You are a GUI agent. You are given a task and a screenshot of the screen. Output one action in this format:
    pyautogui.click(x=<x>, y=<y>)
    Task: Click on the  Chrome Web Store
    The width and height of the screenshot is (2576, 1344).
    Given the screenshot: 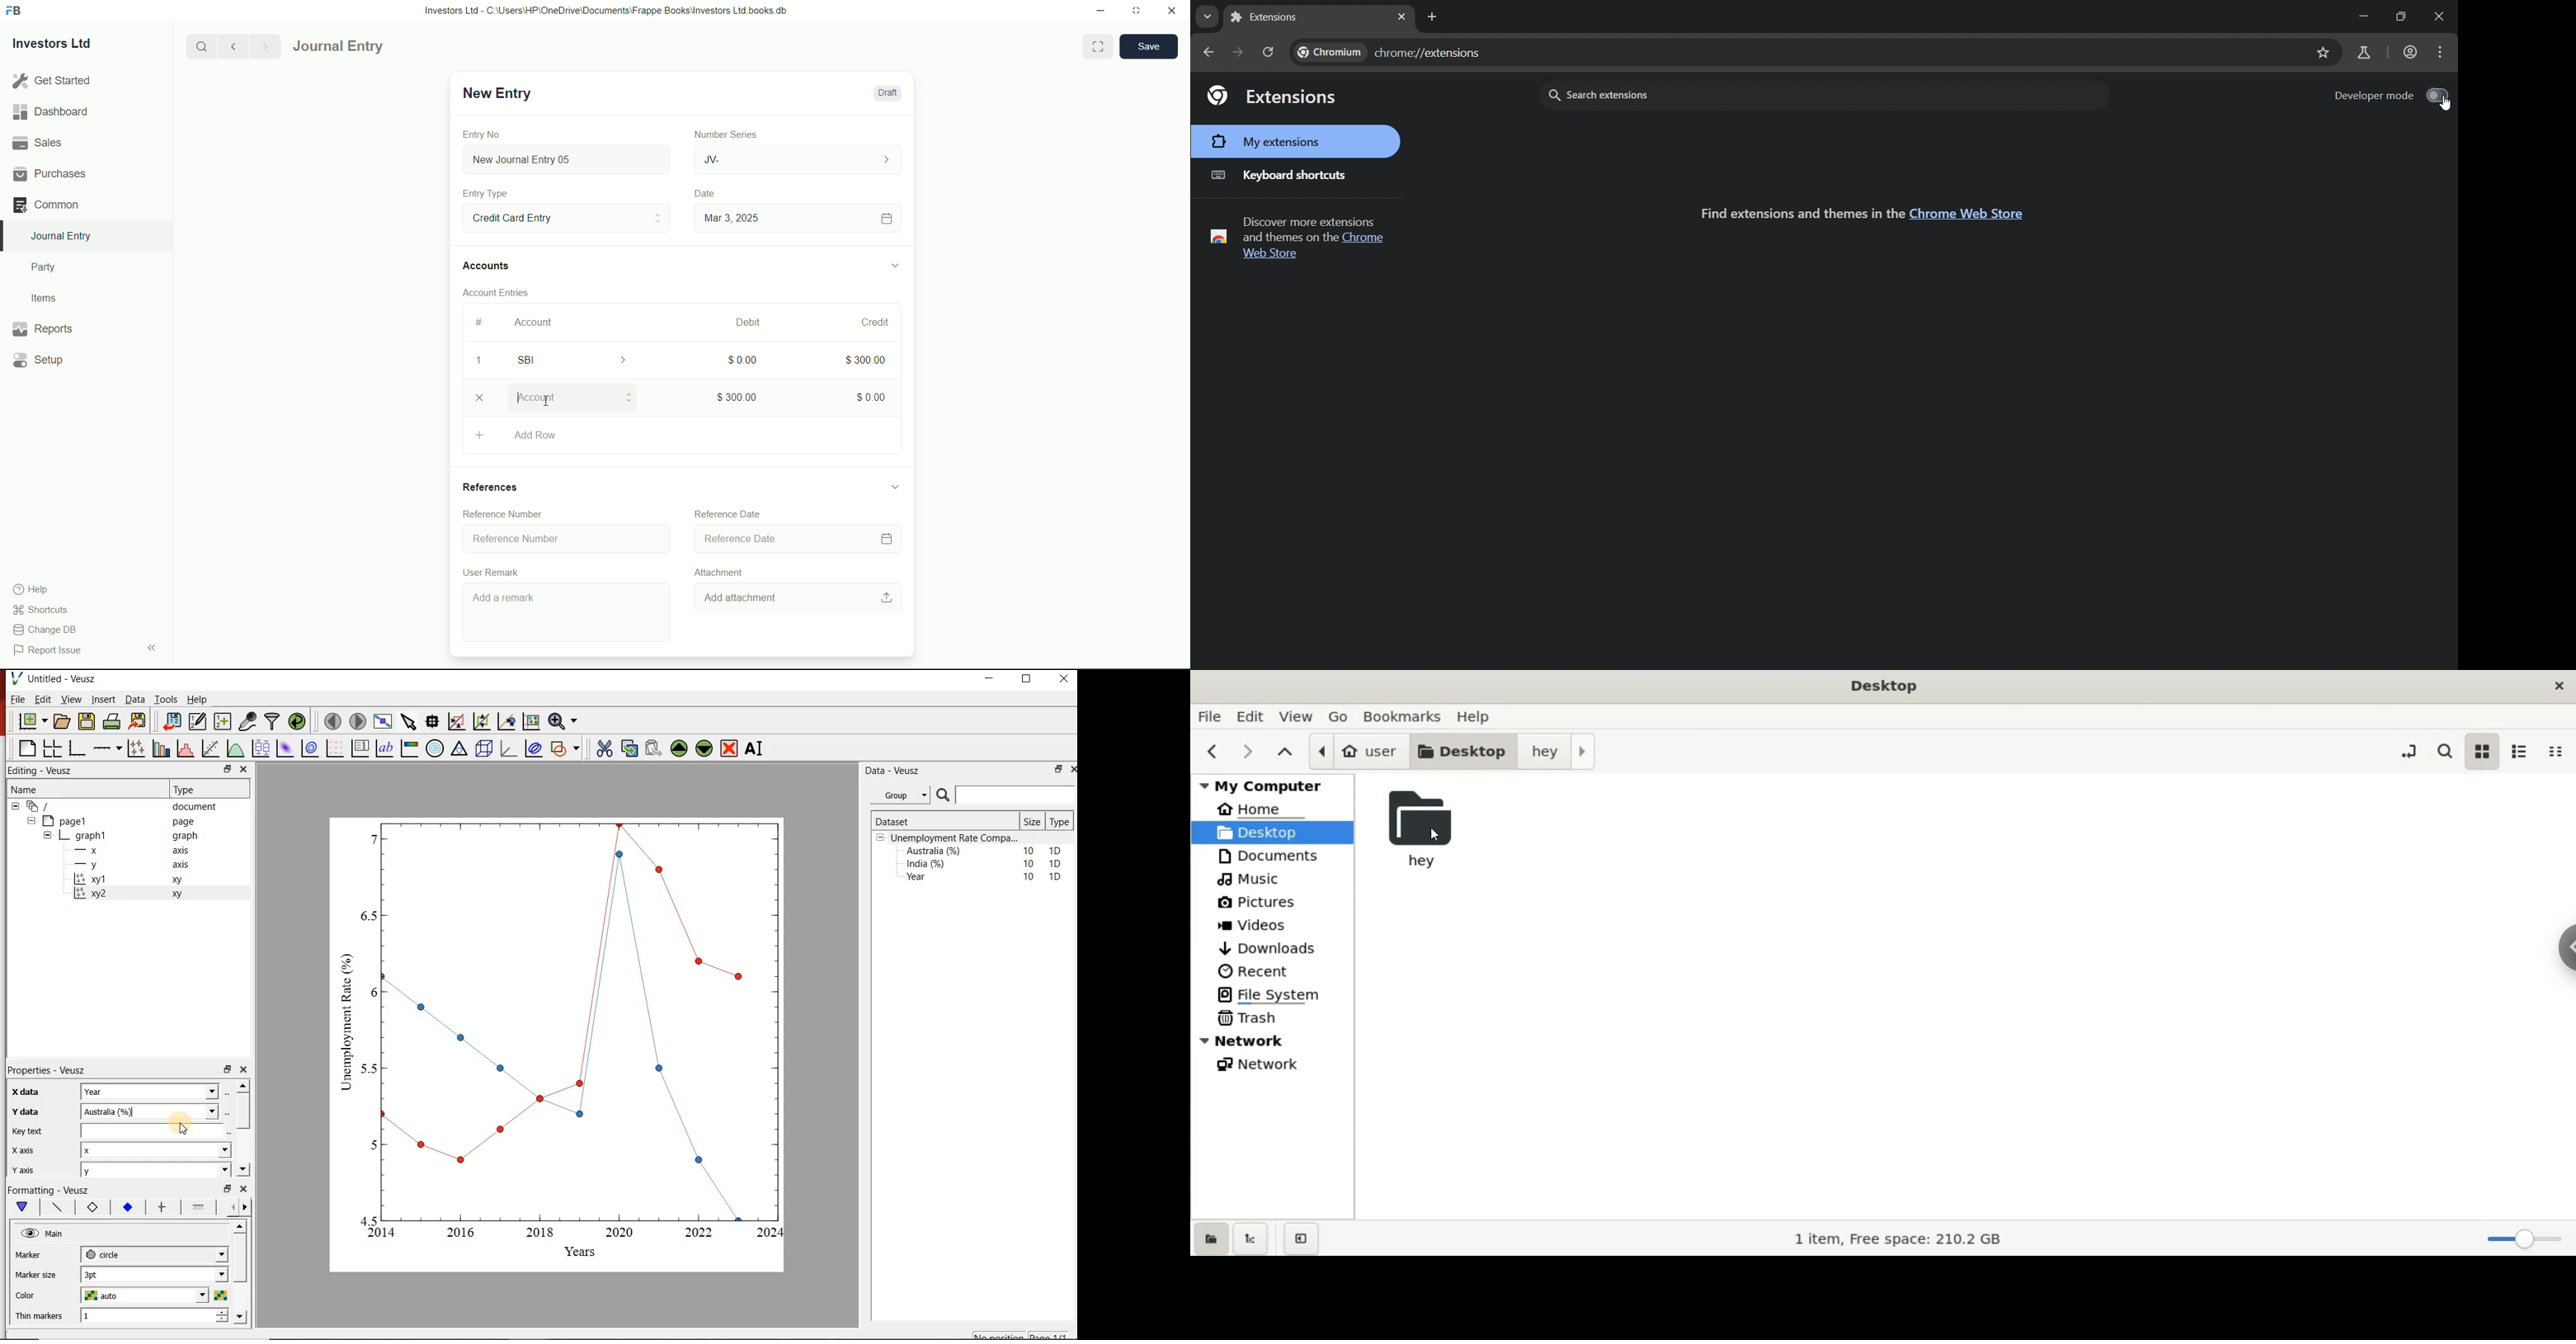 What is the action you would take?
    pyautogui.click(x=1968, y=215)
    